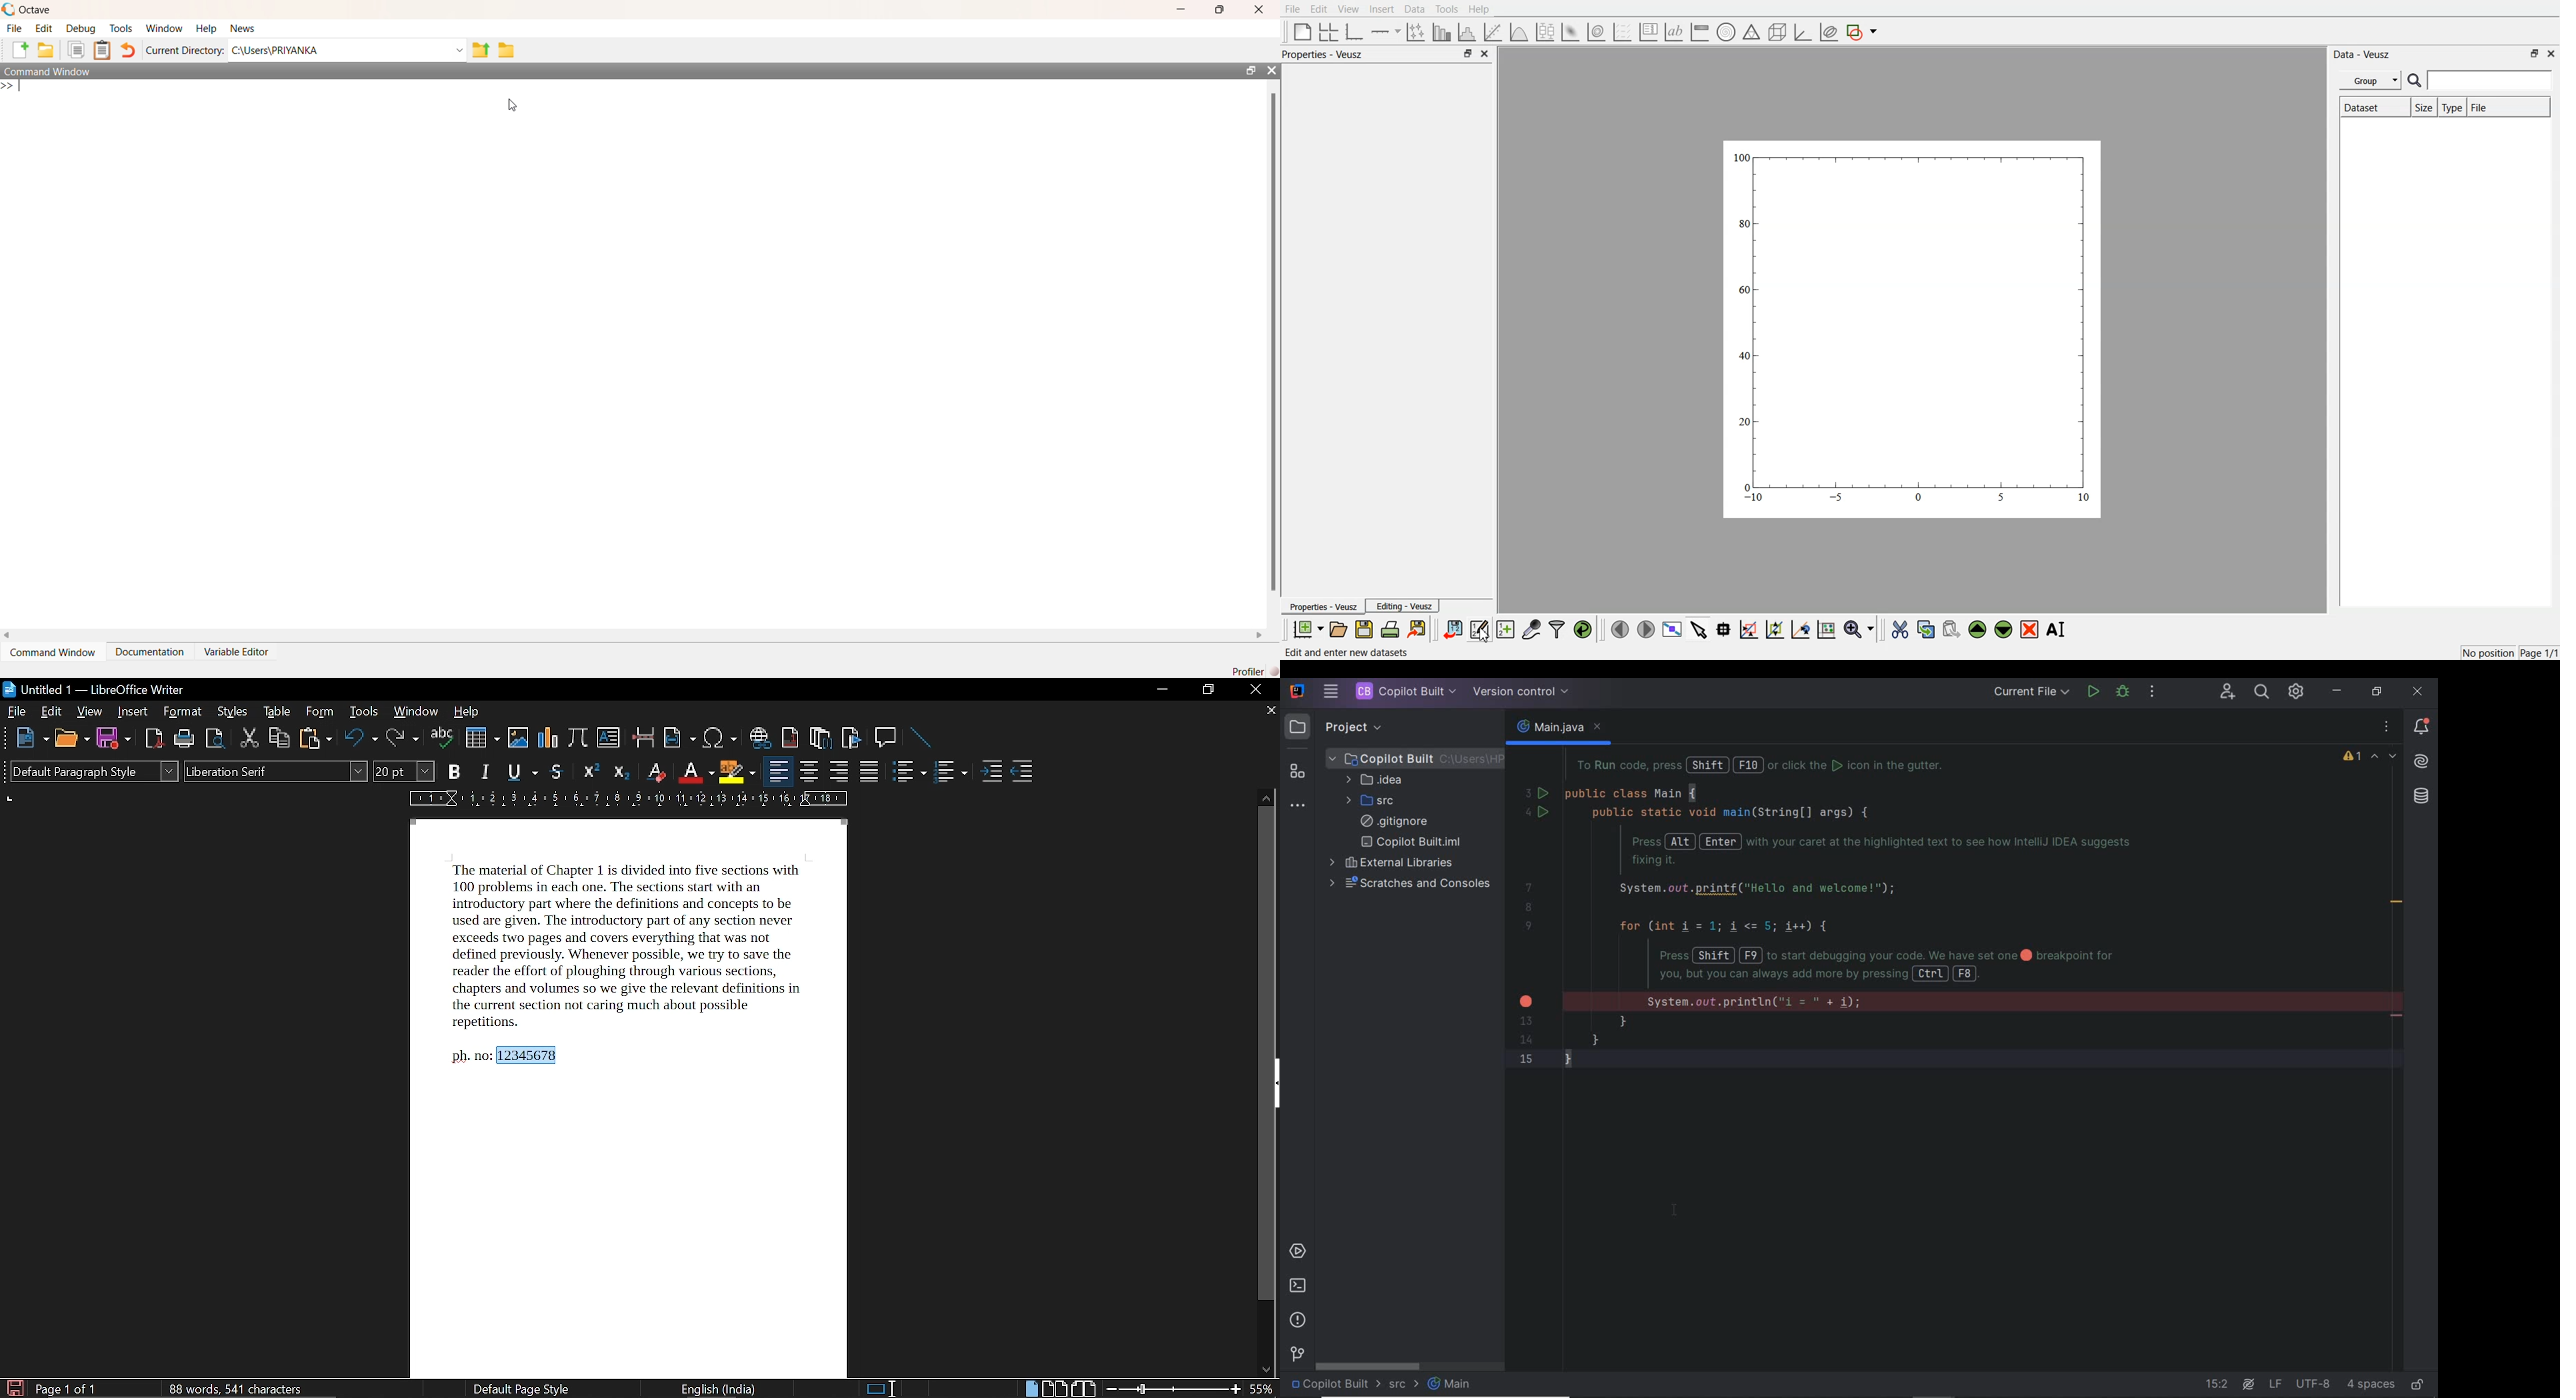 The width and height of the screenshot is (2576, 1400). I want to click on minimise or maximise, so click(2535, 53).